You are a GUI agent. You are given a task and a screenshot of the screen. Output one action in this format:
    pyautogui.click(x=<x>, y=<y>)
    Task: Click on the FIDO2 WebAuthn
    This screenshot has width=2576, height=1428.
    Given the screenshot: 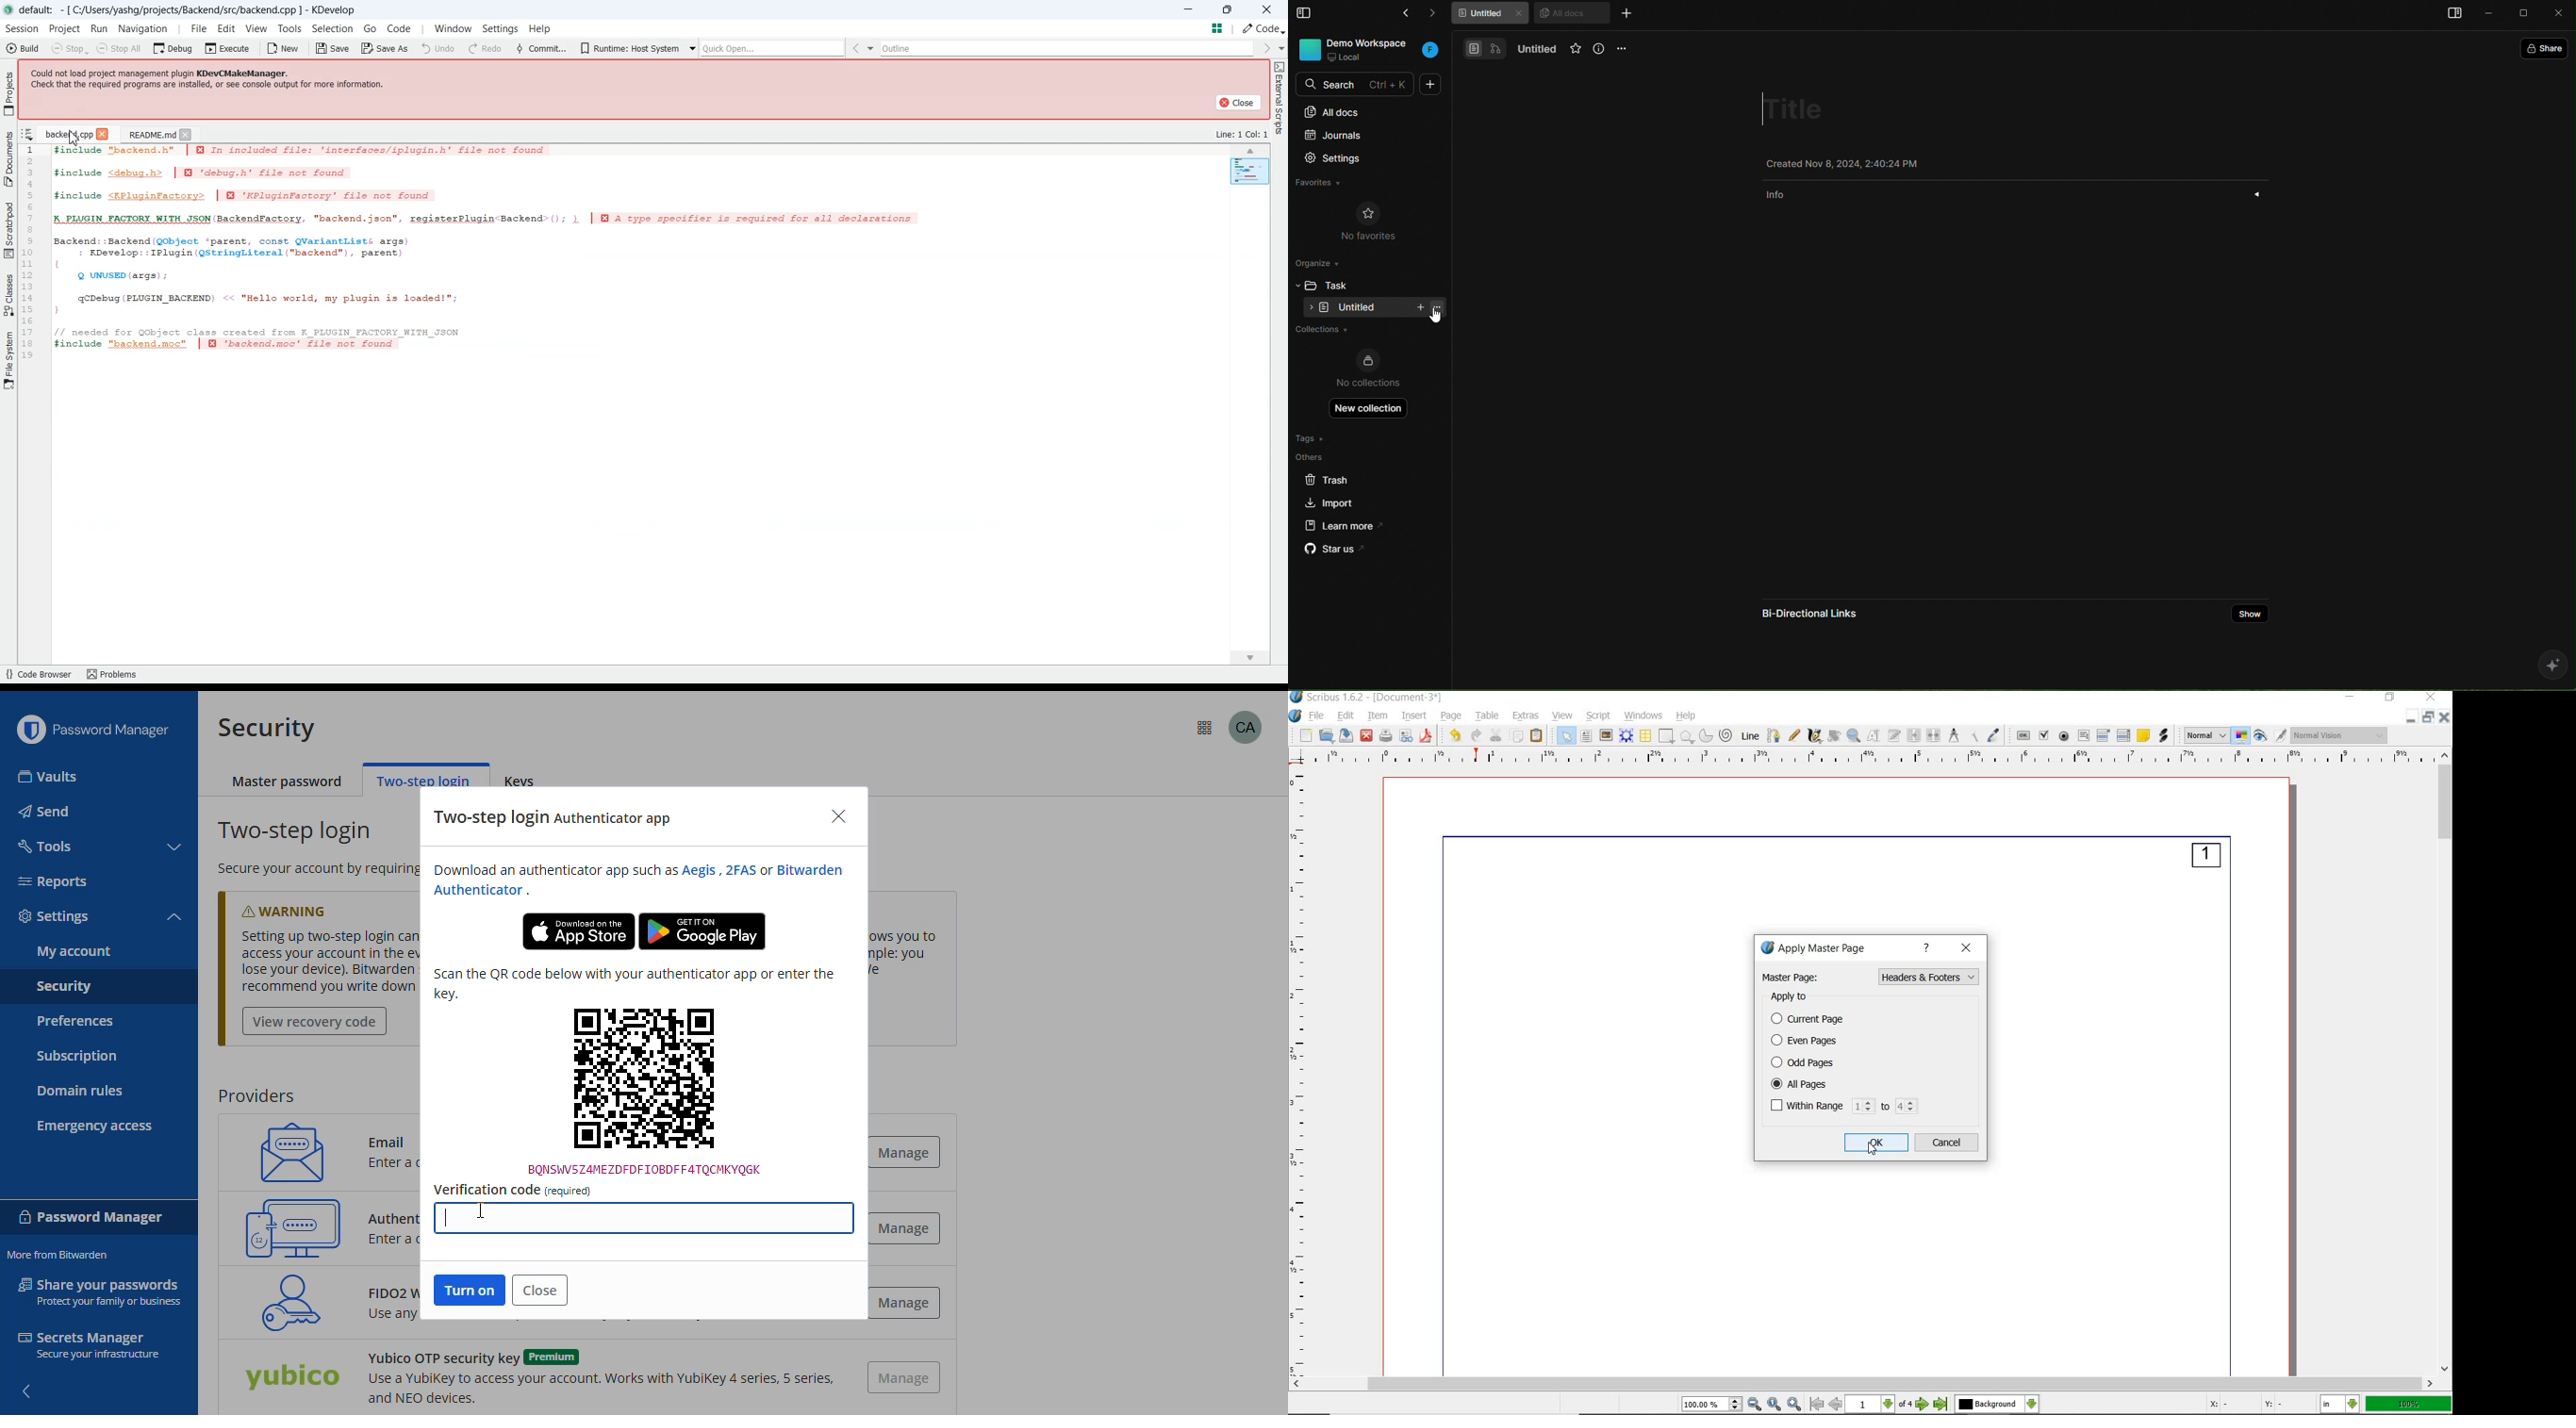 What is the action you would take?
    pyautogui.click(x=285, y=1302)
    